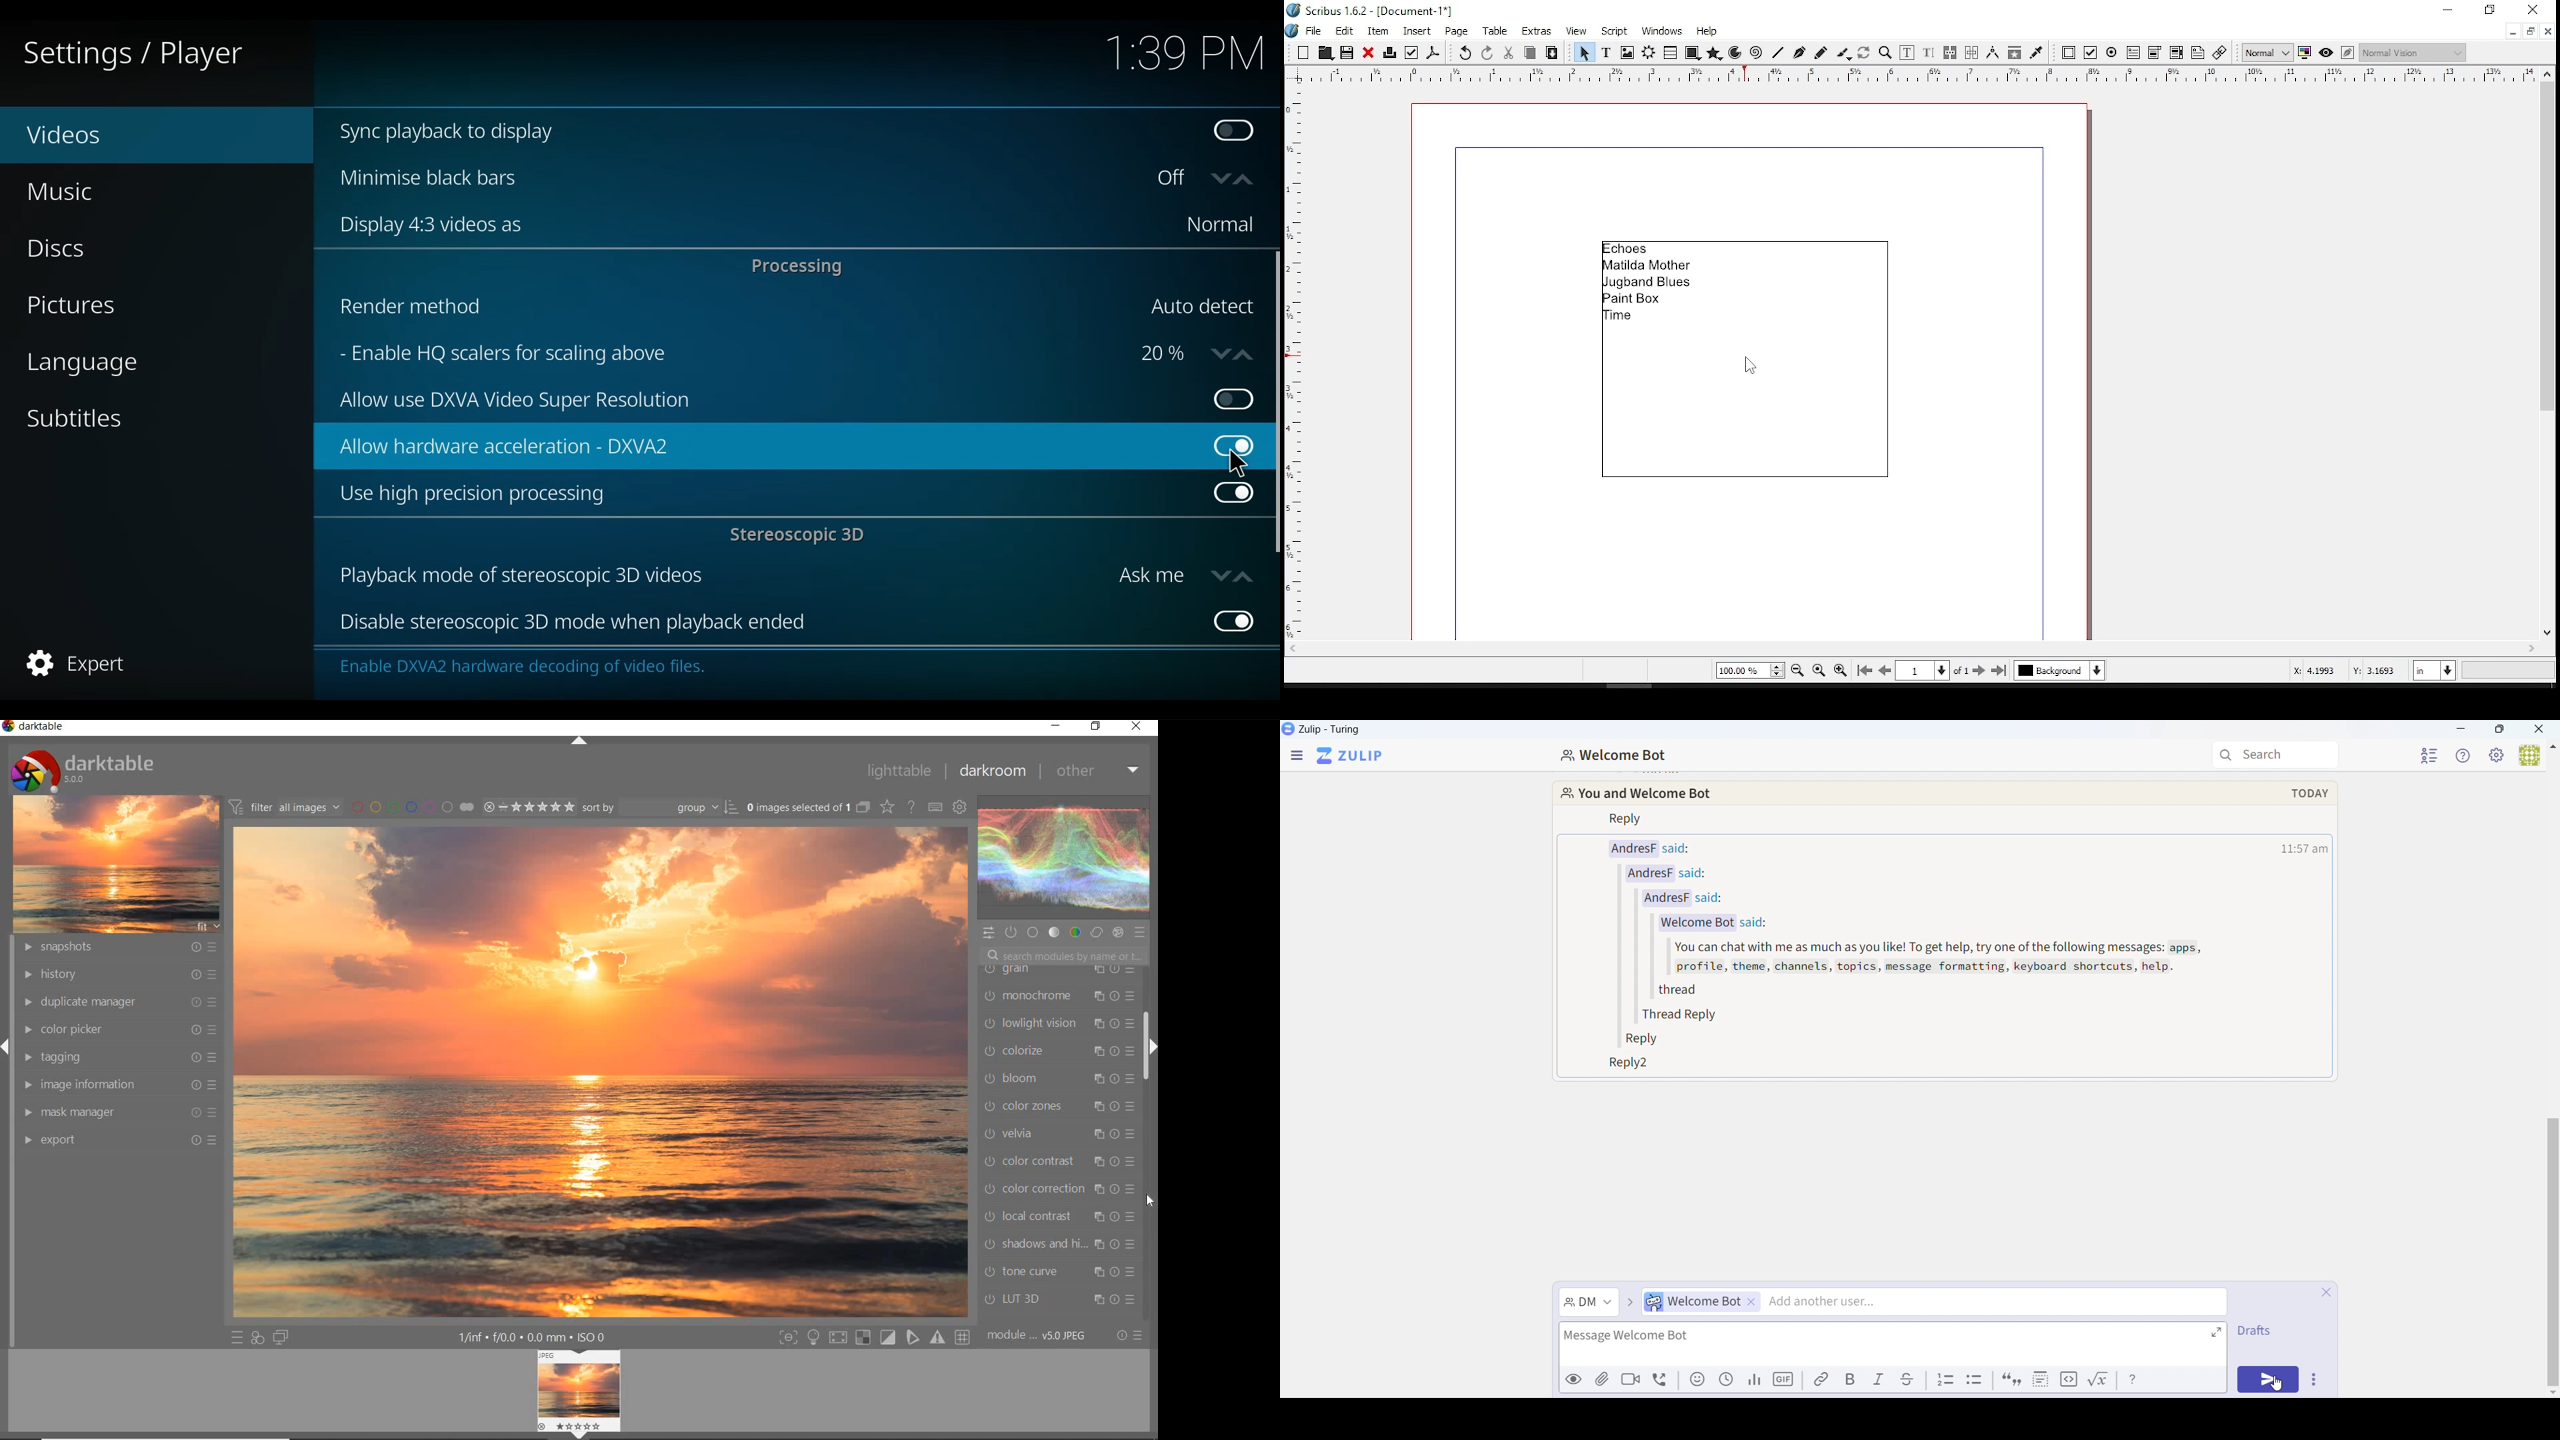 The image size is (2576, 1456). Describe the element at coordinates (1661, 31) in the screenshot. I see `windows` at that location.